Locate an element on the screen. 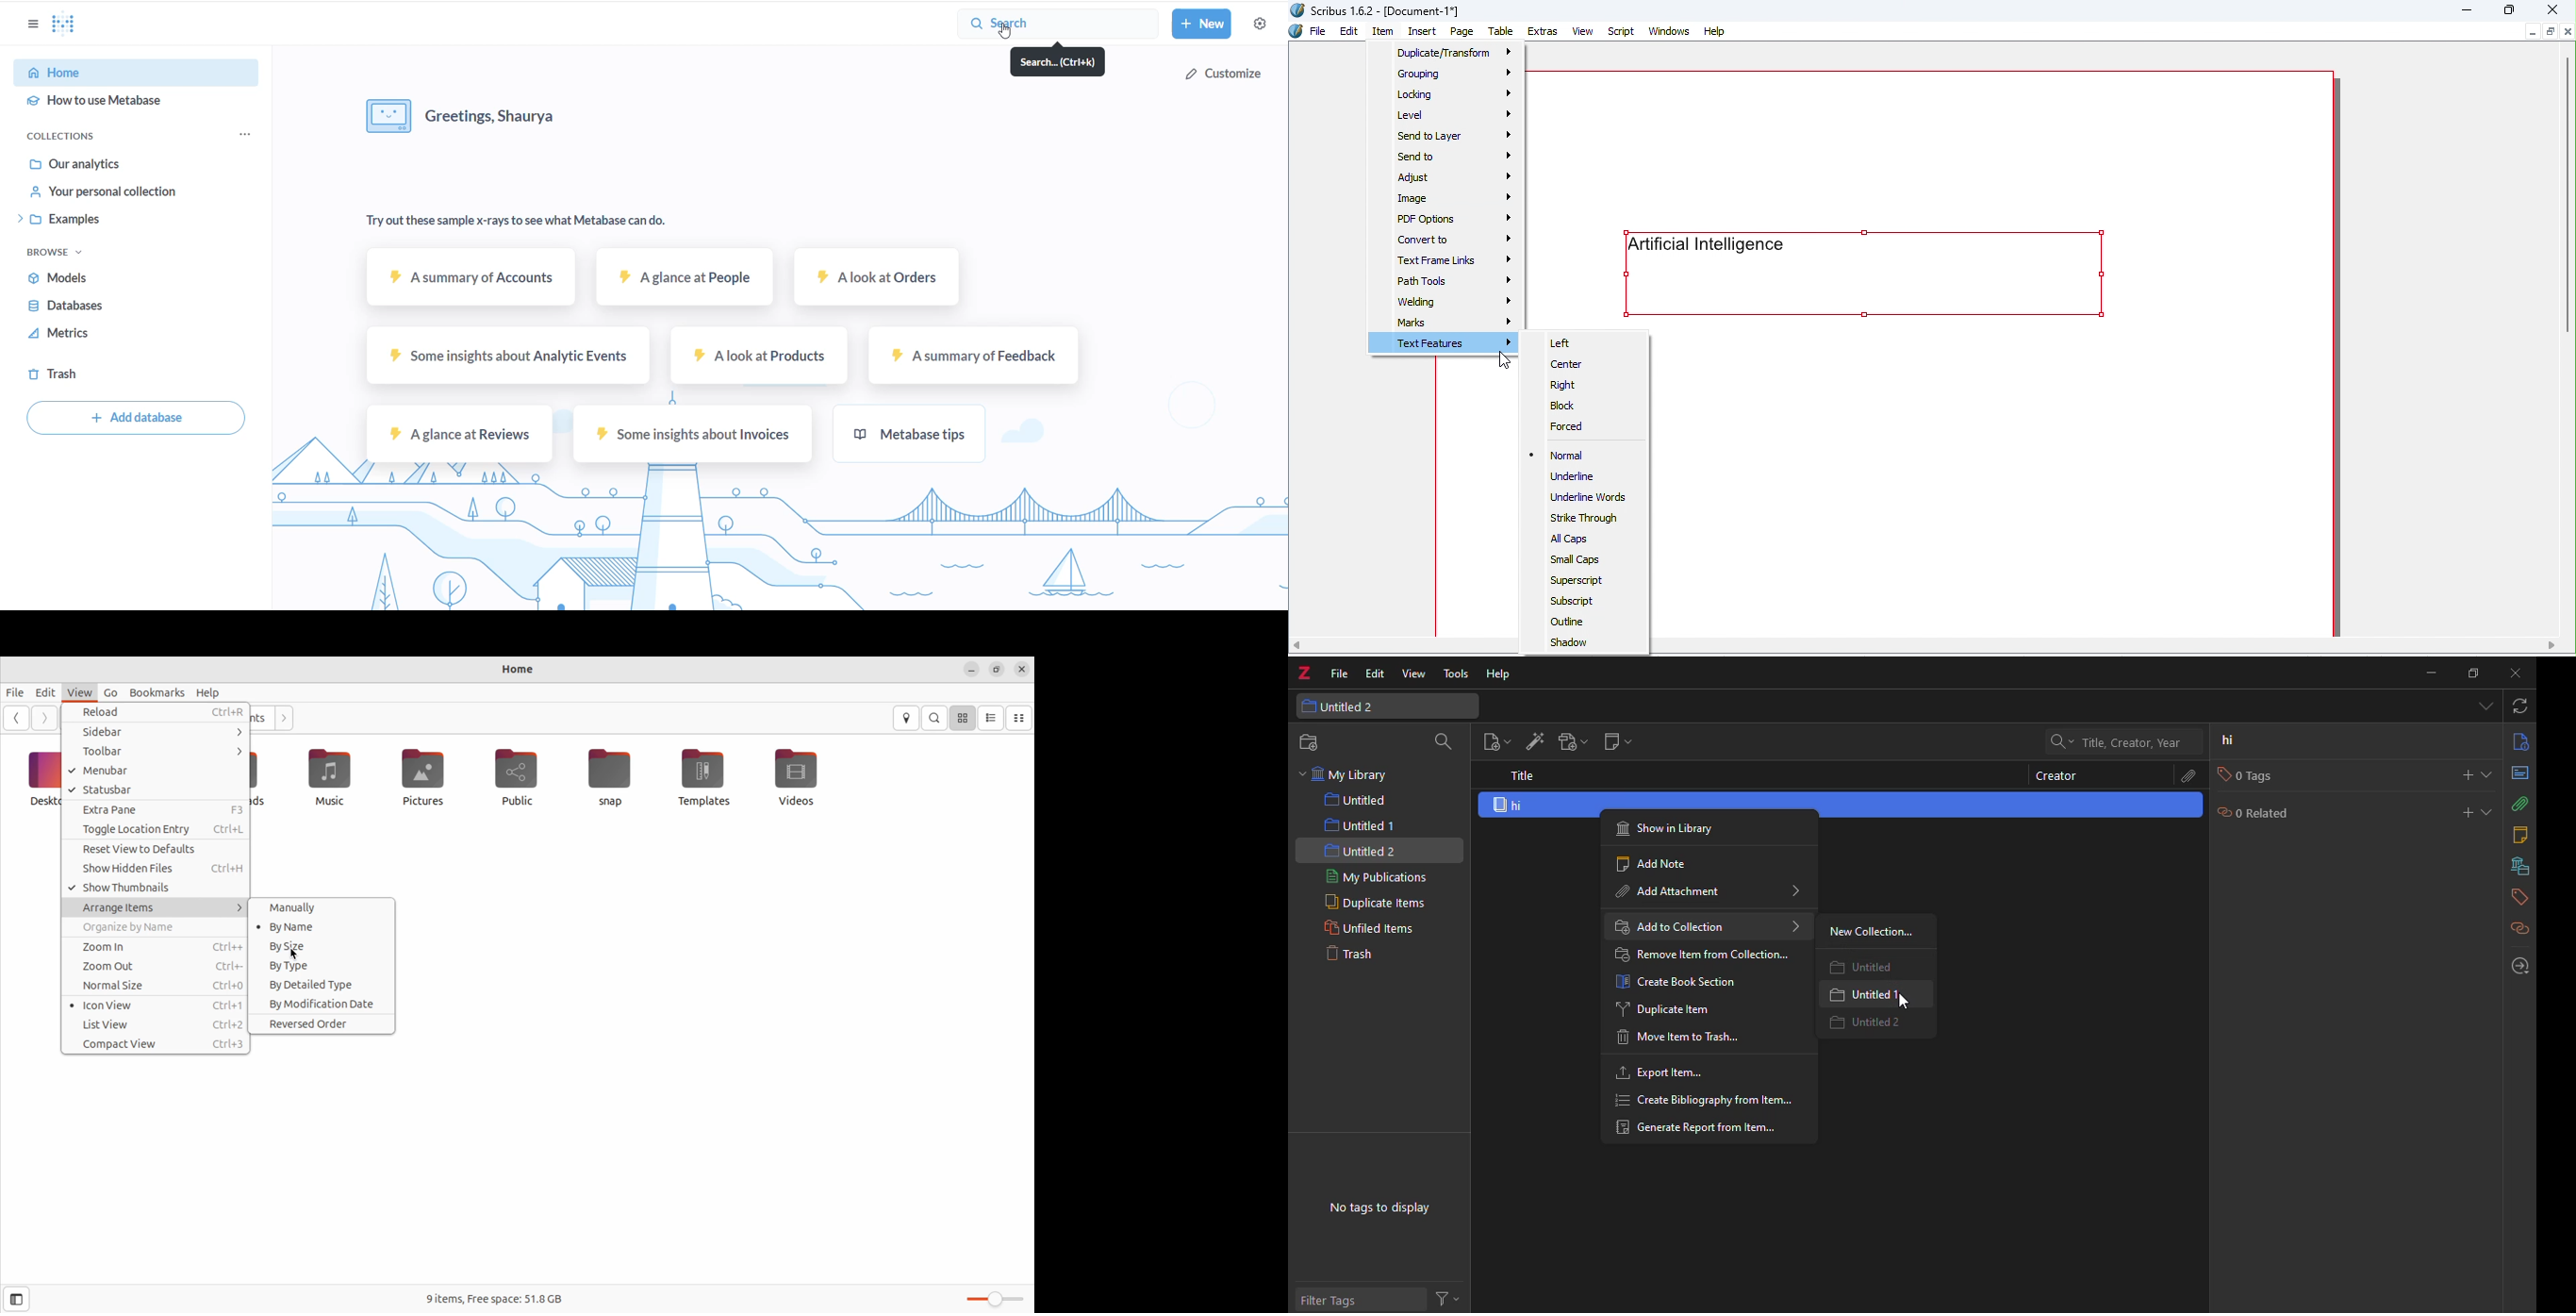  A summary of feedback  is located at coordinates (972, 356).